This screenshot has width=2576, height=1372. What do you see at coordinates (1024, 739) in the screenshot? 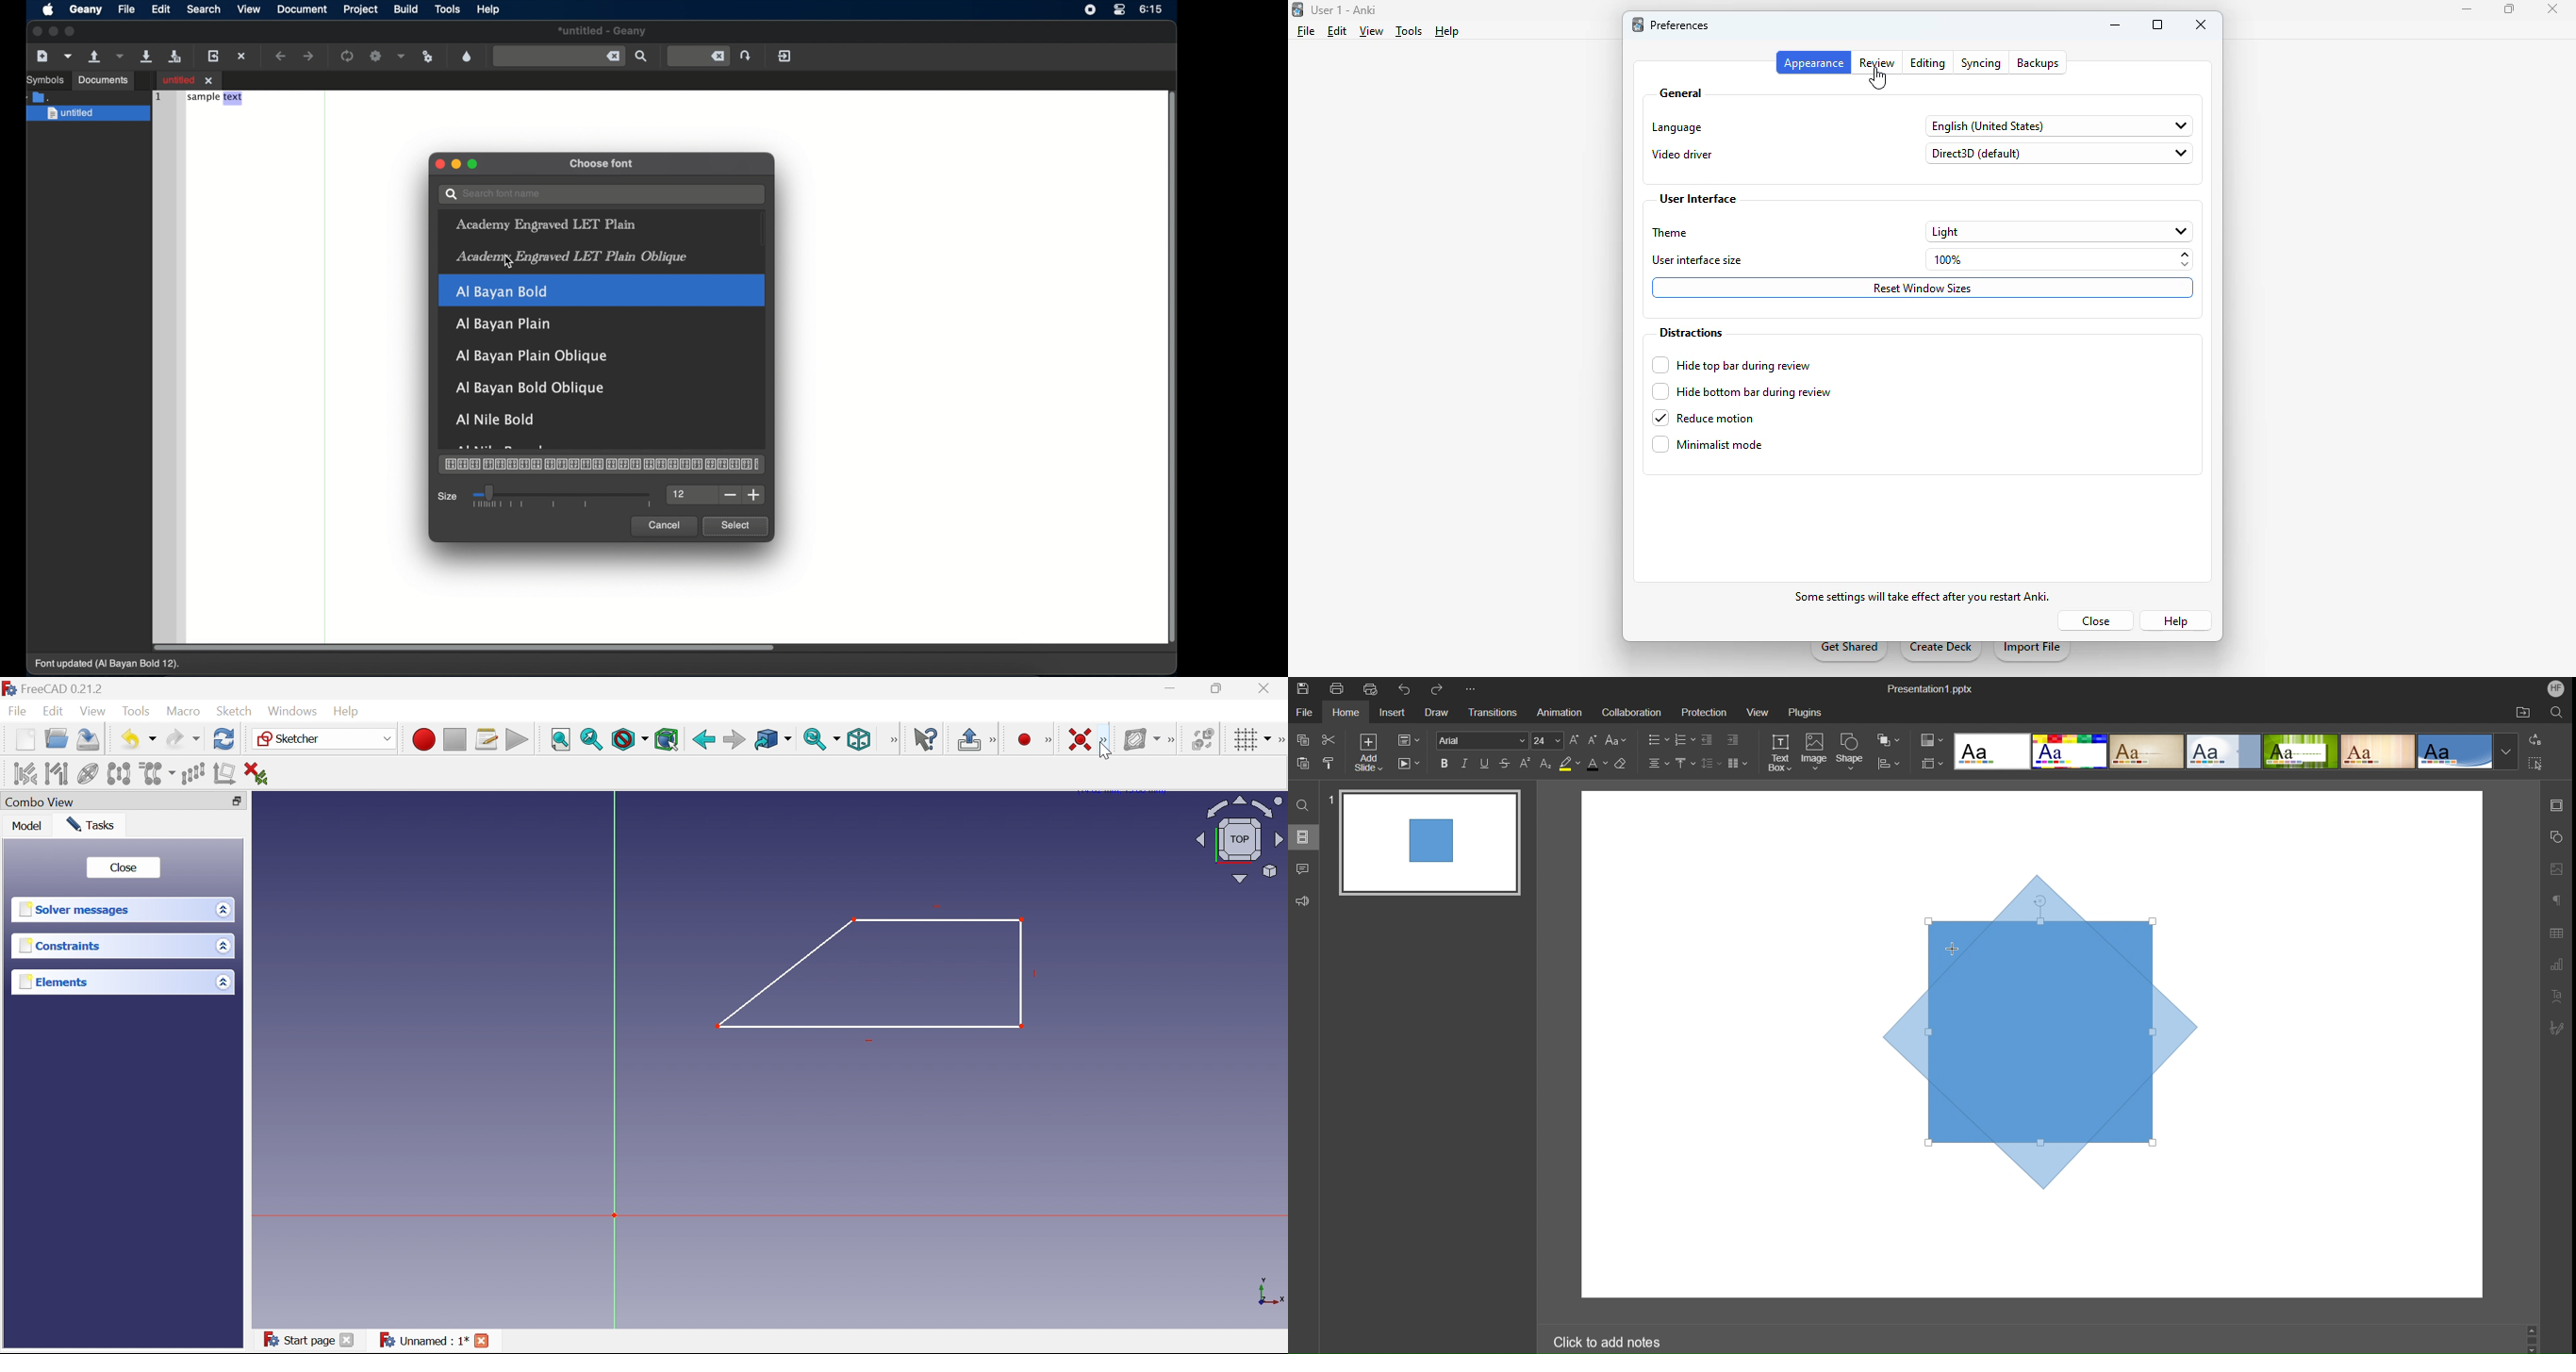
I see `Create point` at bounding box center [1024, 739].